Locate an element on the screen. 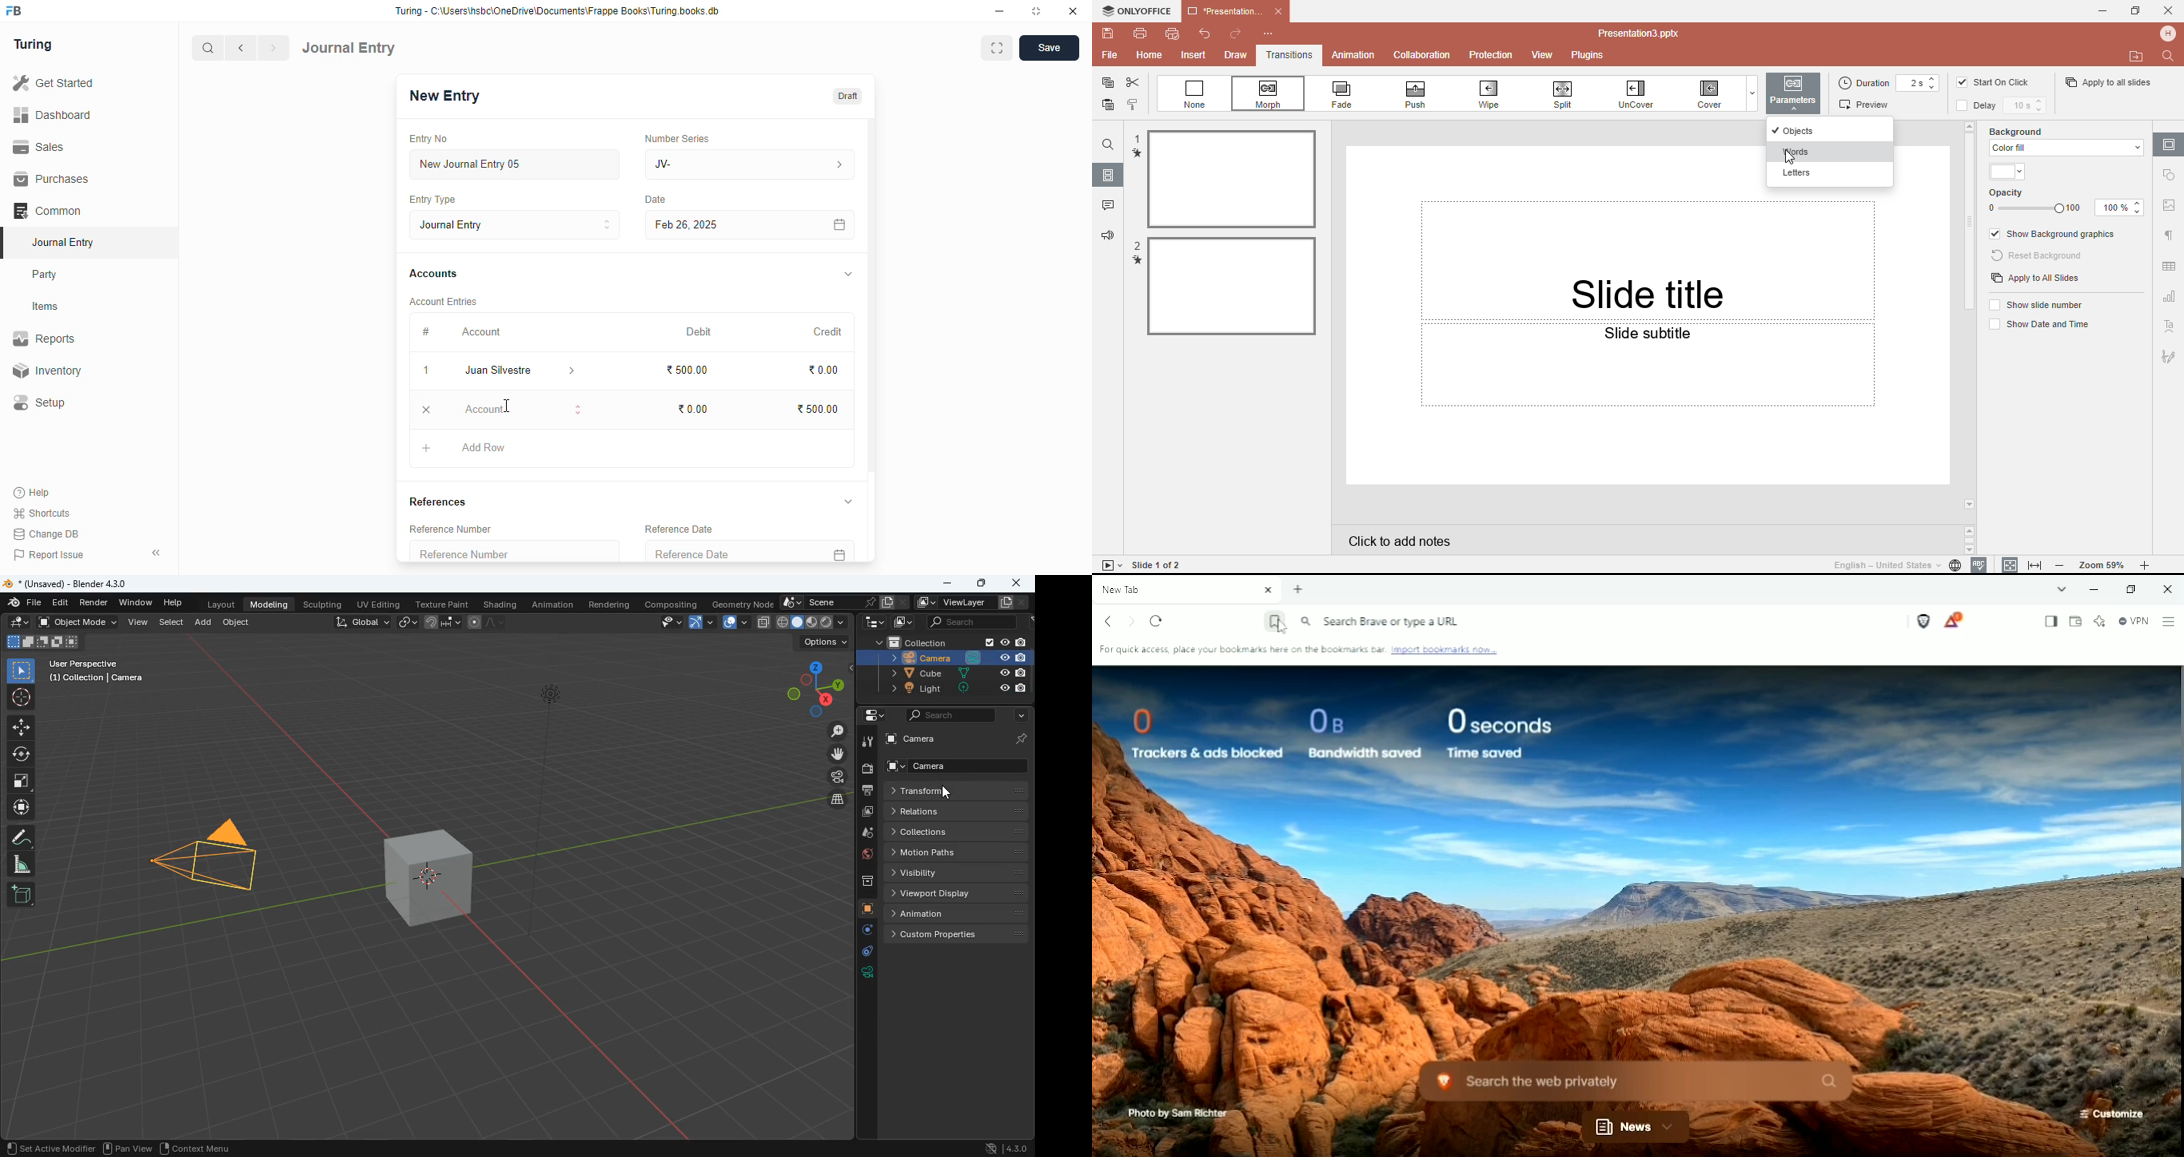 This screenshot has height=1176, width=2184. Objects is located at coordinates (1823, 130).